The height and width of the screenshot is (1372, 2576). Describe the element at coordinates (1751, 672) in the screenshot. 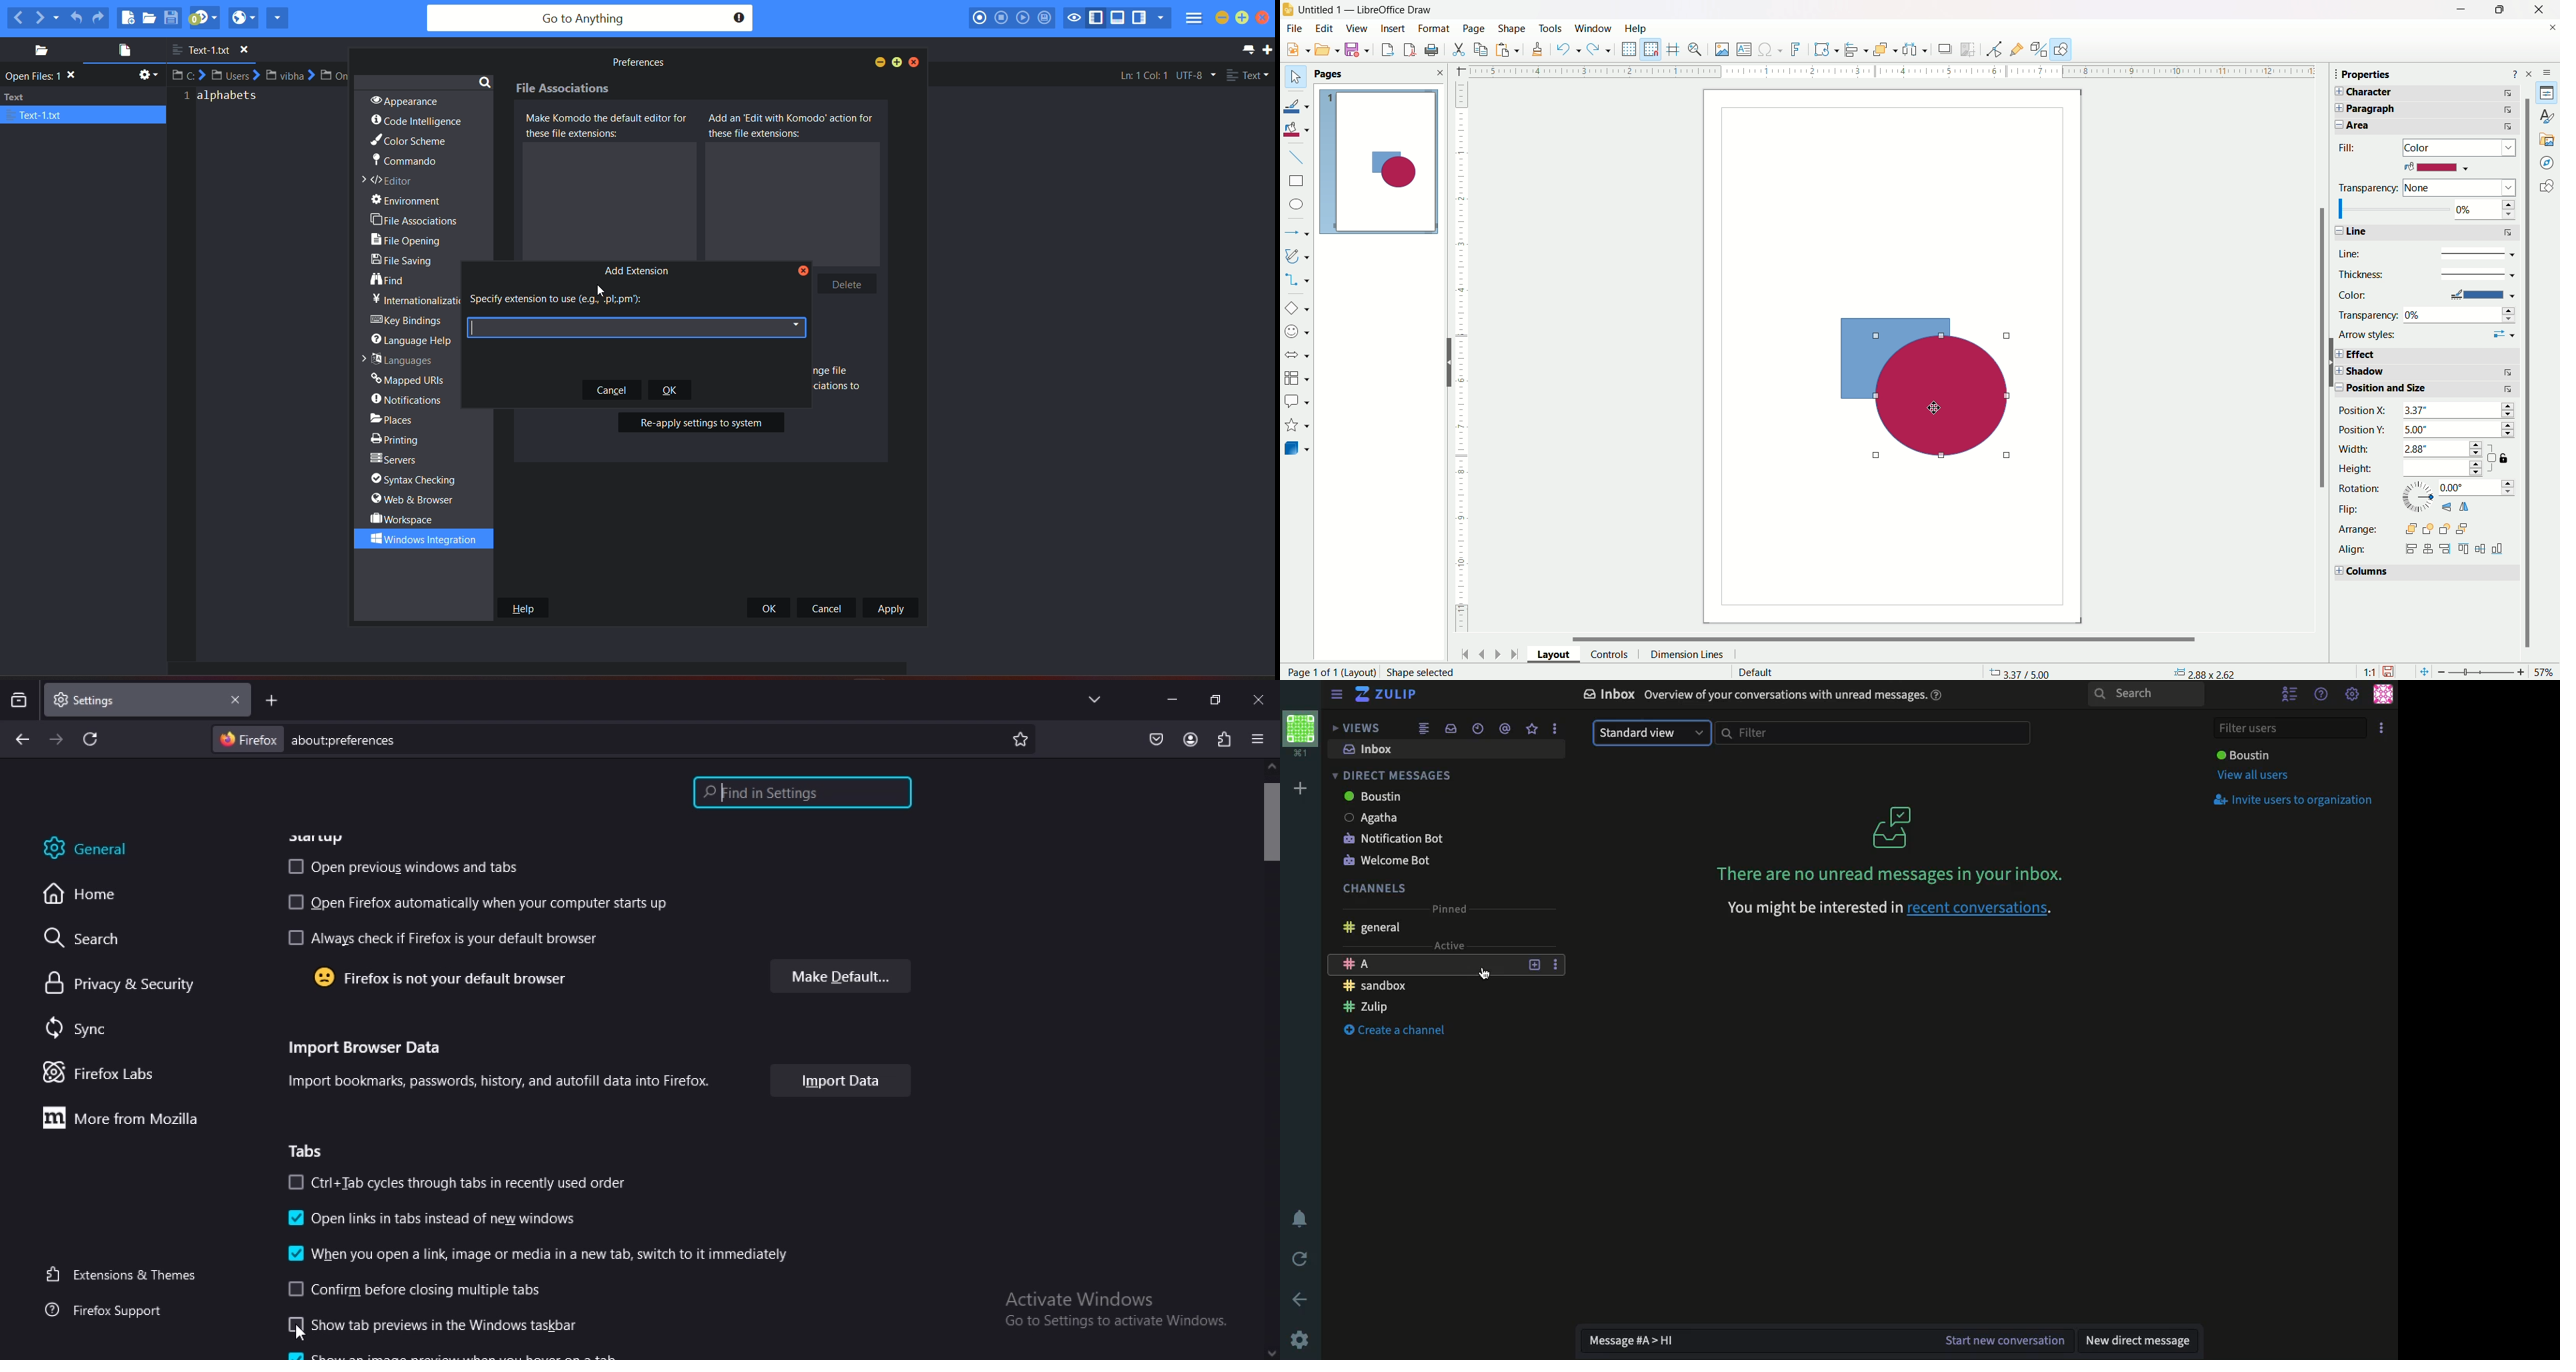

I see `default` at that location.